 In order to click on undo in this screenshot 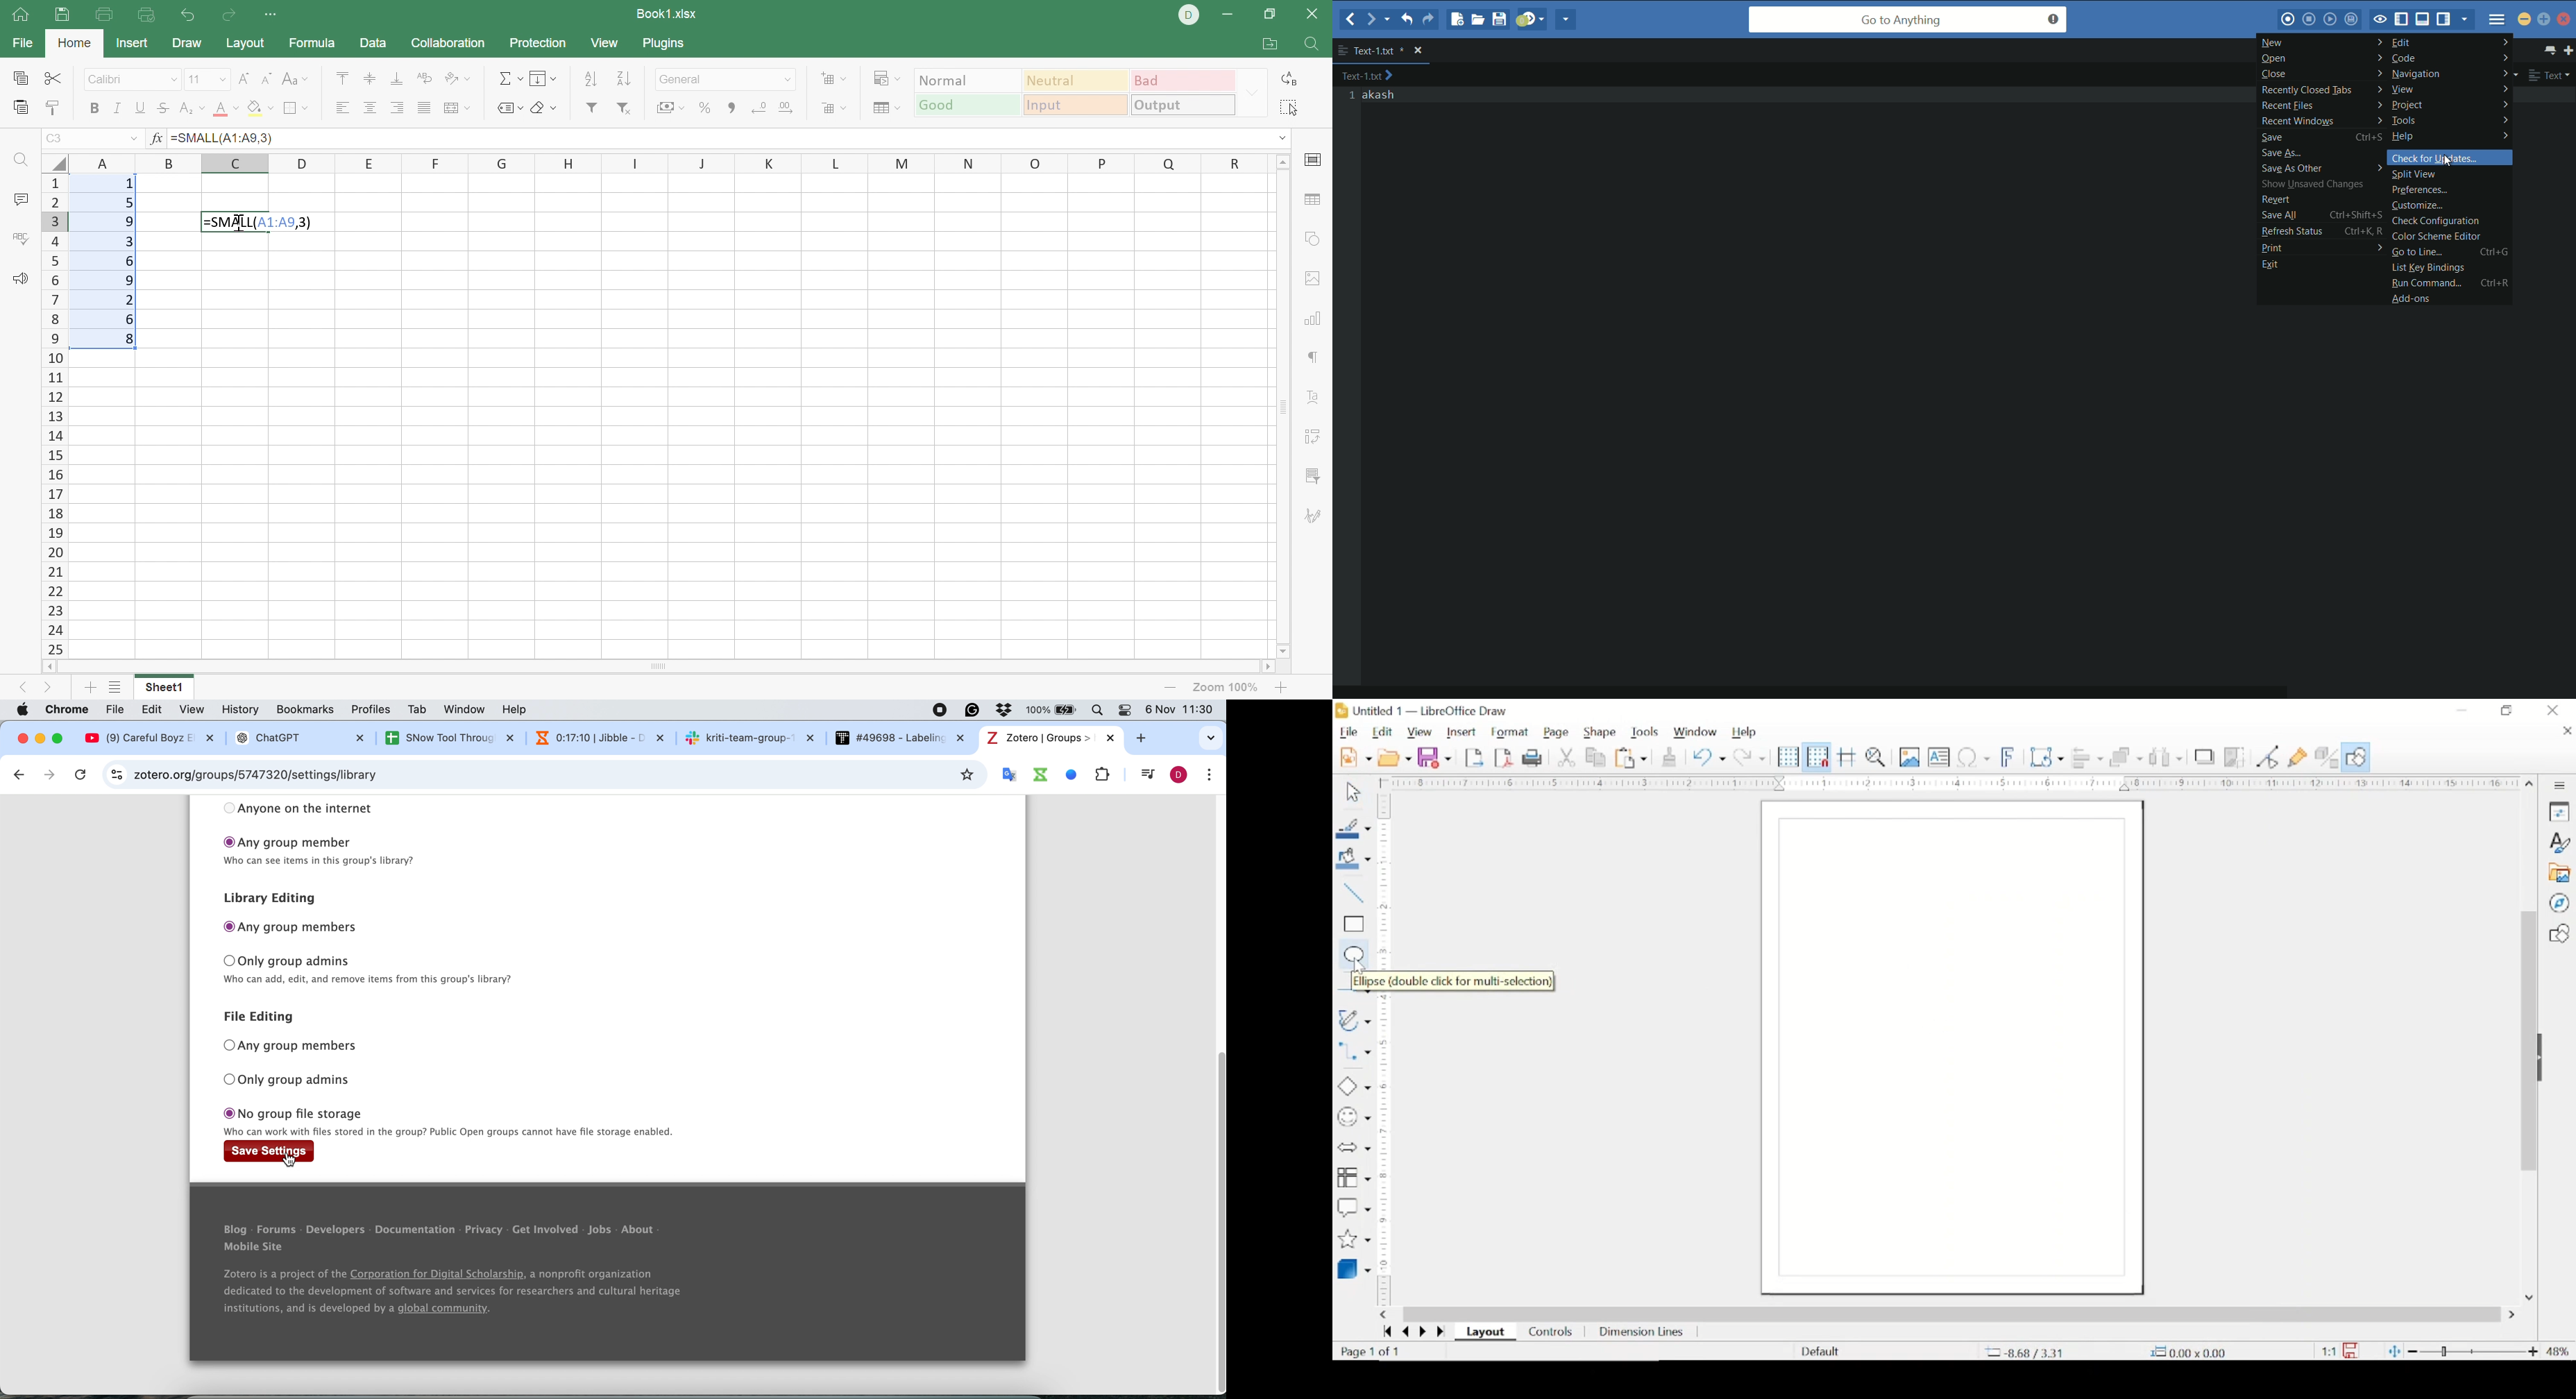, I will do `click(1405, 19)`.